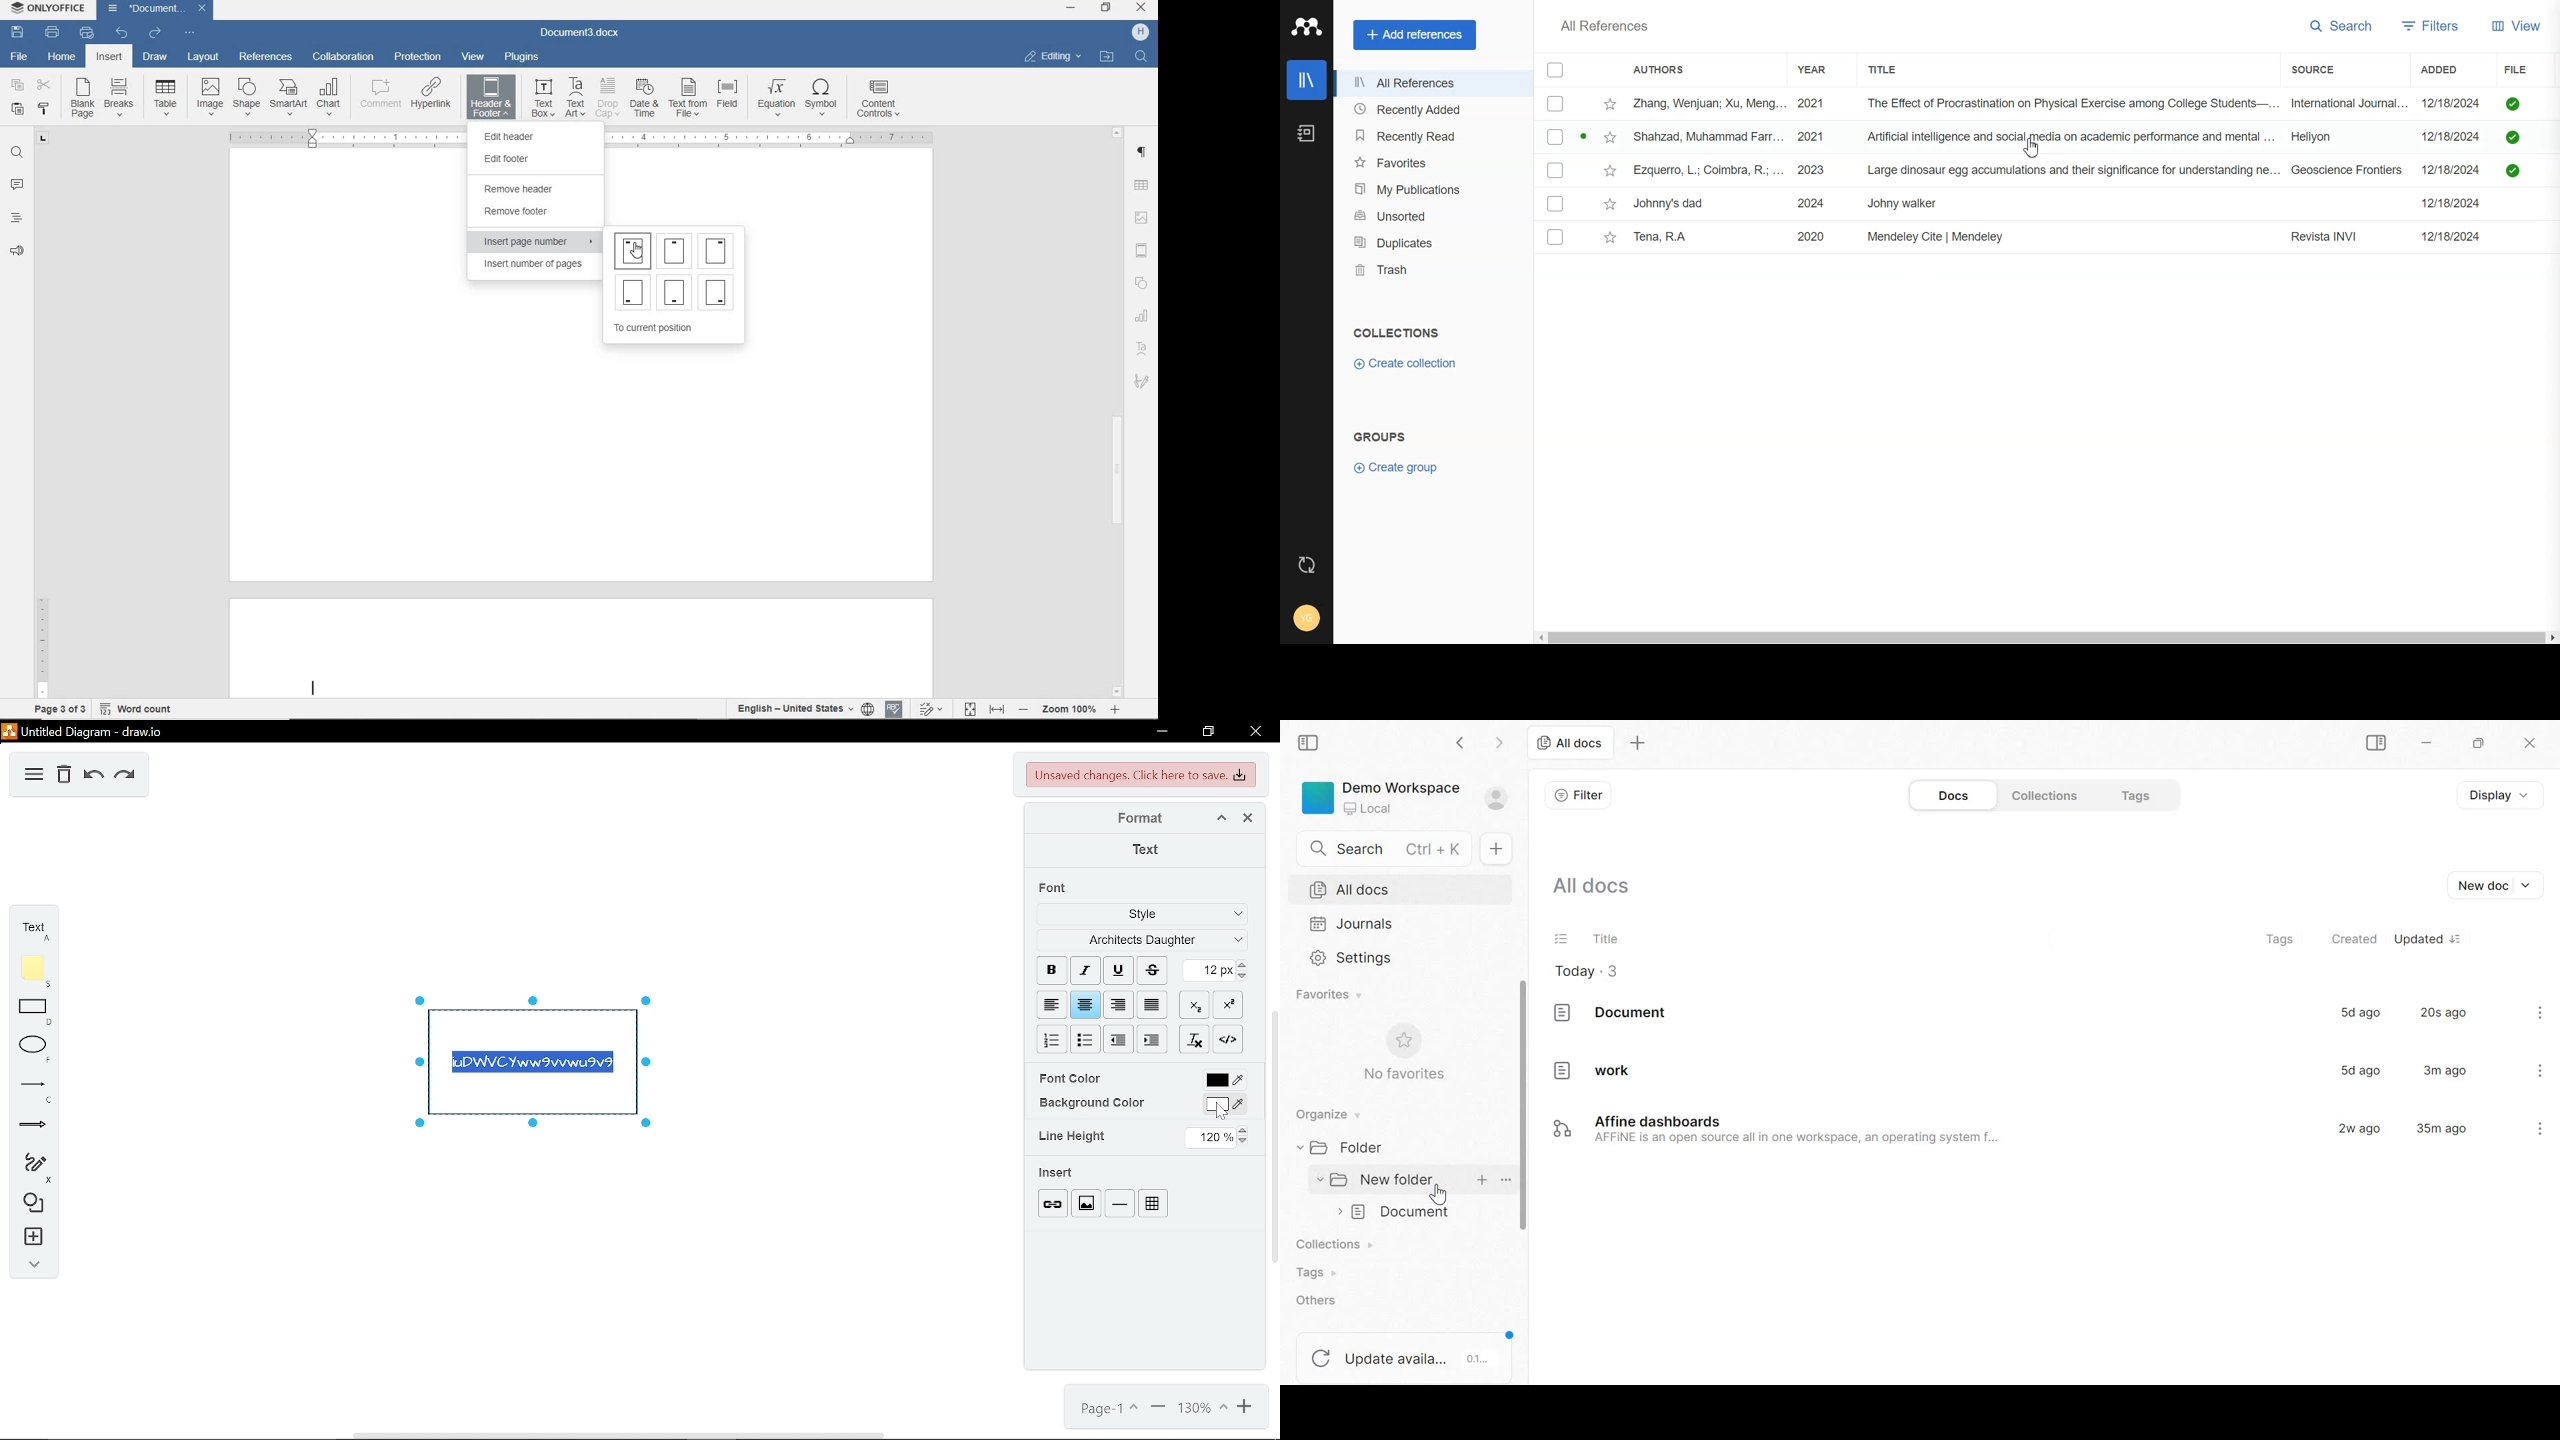 The image size is (2576, 1456). Describe the element at coordinates (30, 926) in the screenshot. I see `text` at that location.